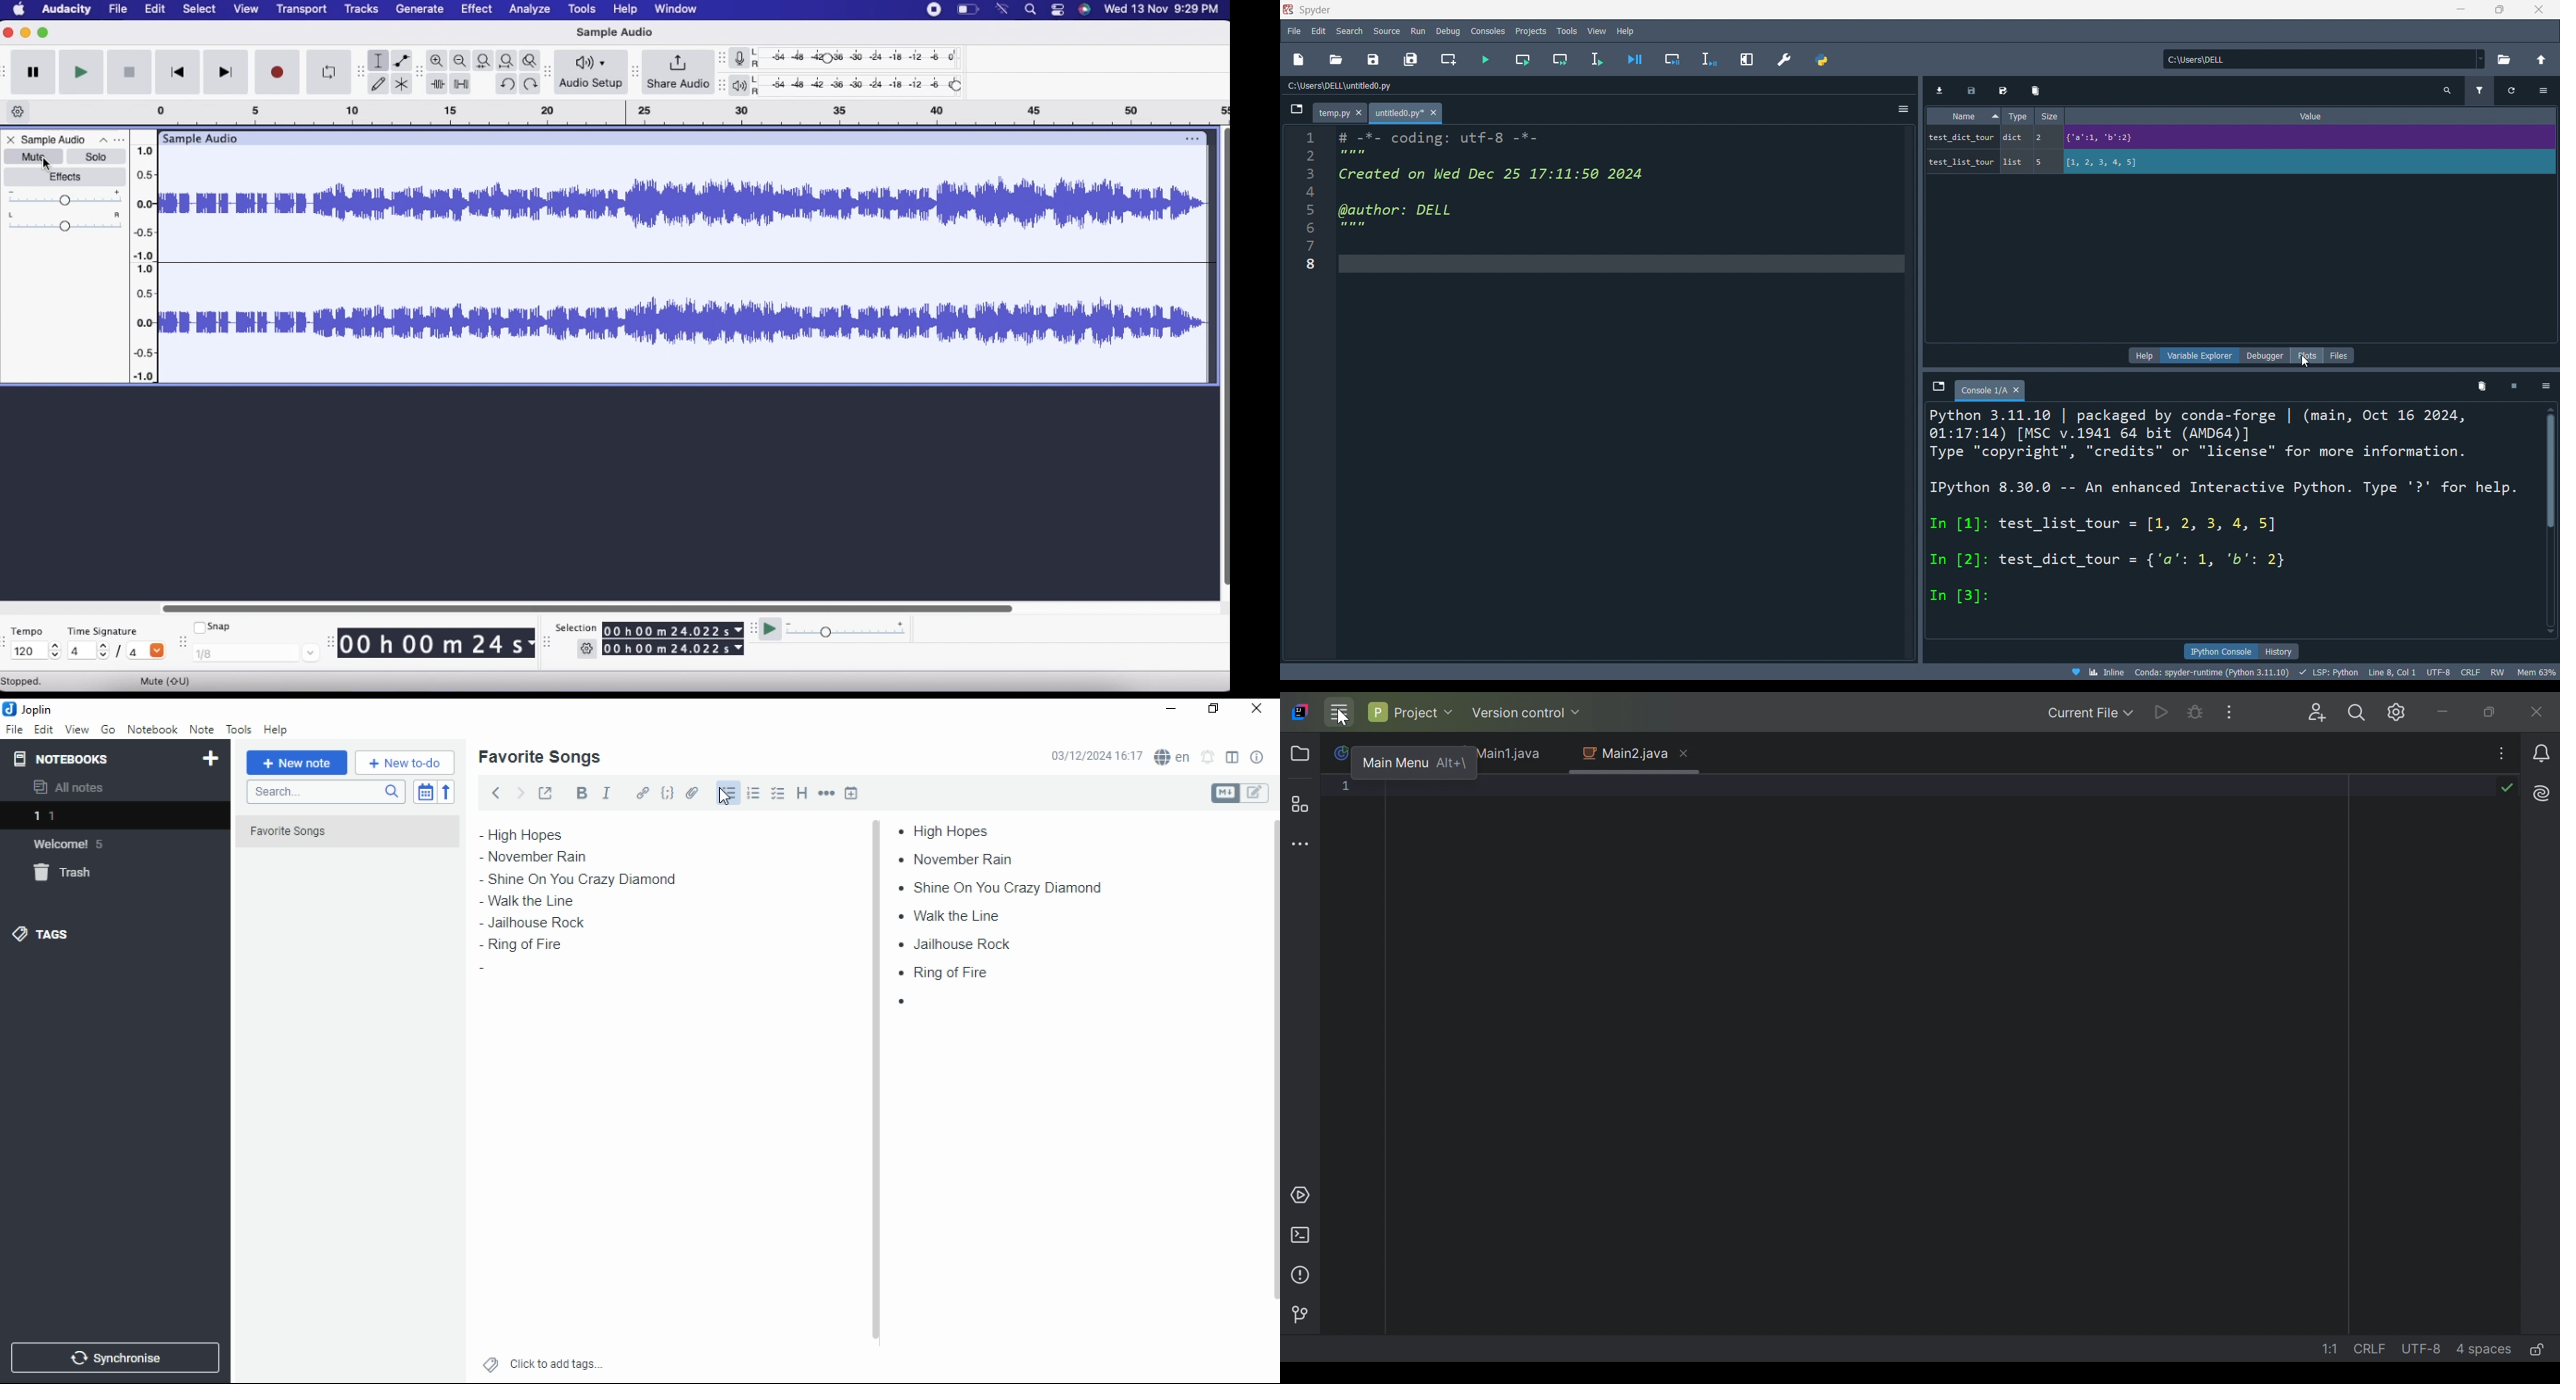 This screenshot has height=1400, width=2576. Describe the element at coordinates (2544, 61) in the screenshot. I see `open parent folder` at that location.